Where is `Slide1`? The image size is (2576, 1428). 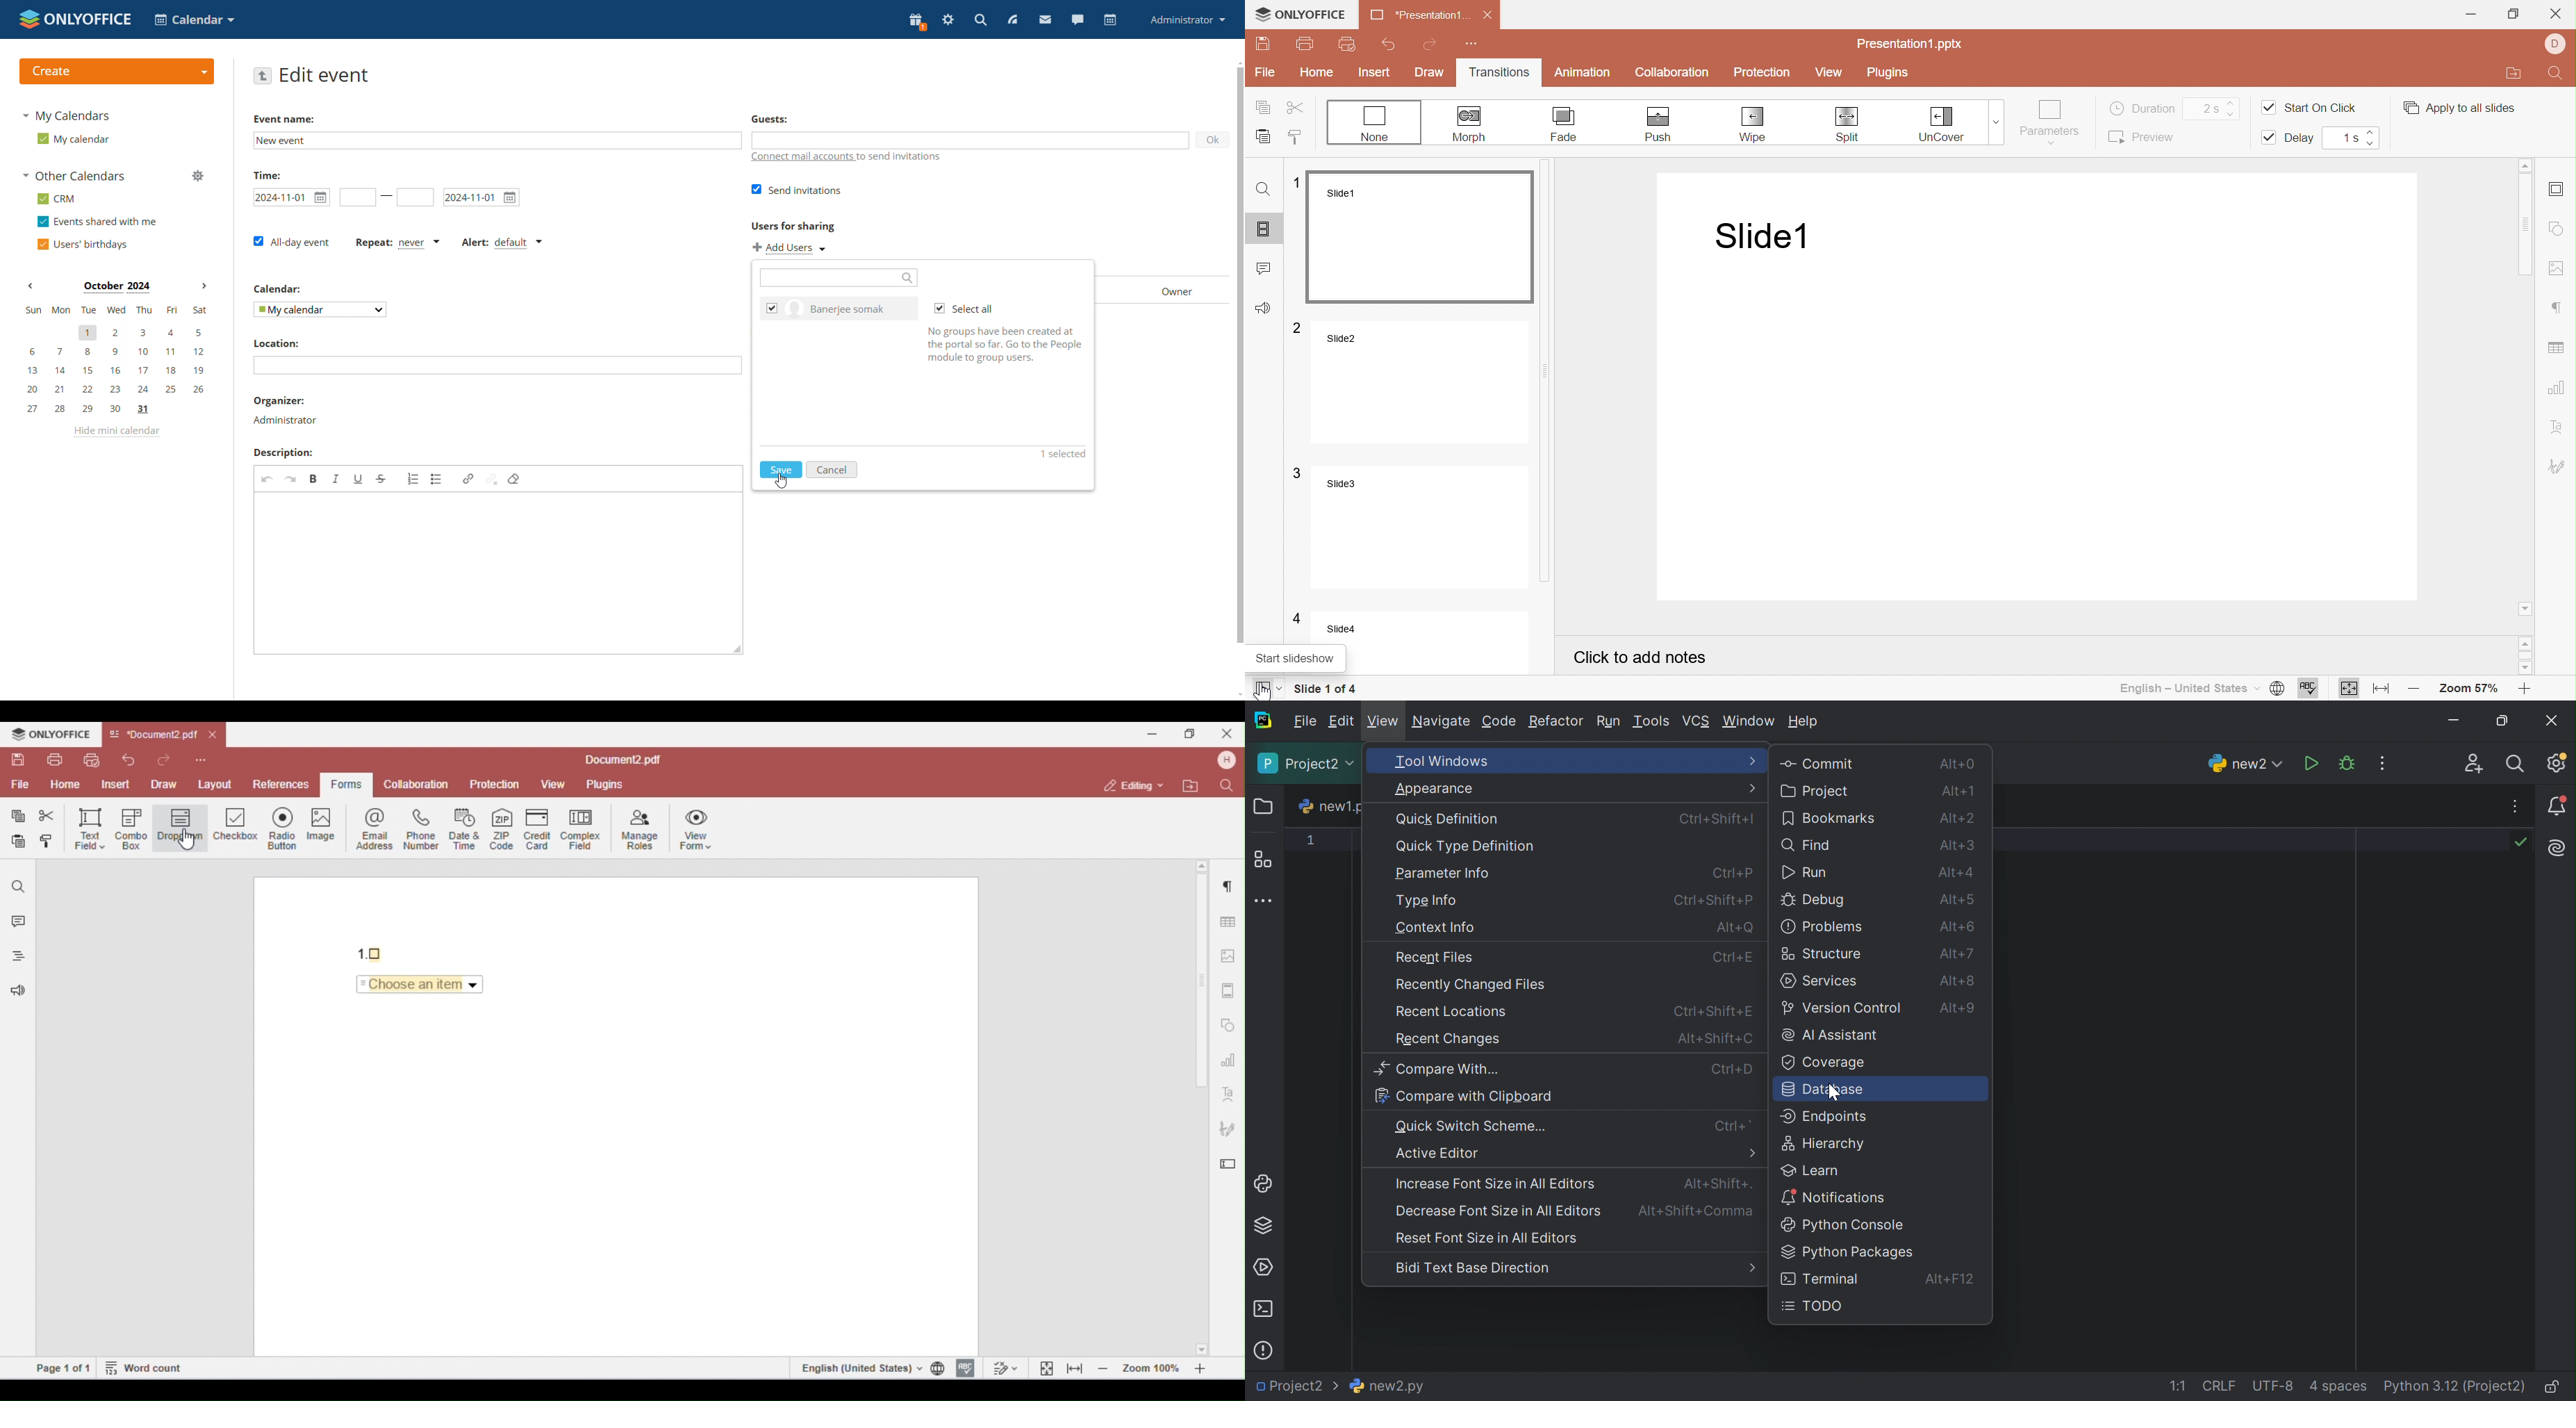
Slide1 is located at coordinates (1416, 236).